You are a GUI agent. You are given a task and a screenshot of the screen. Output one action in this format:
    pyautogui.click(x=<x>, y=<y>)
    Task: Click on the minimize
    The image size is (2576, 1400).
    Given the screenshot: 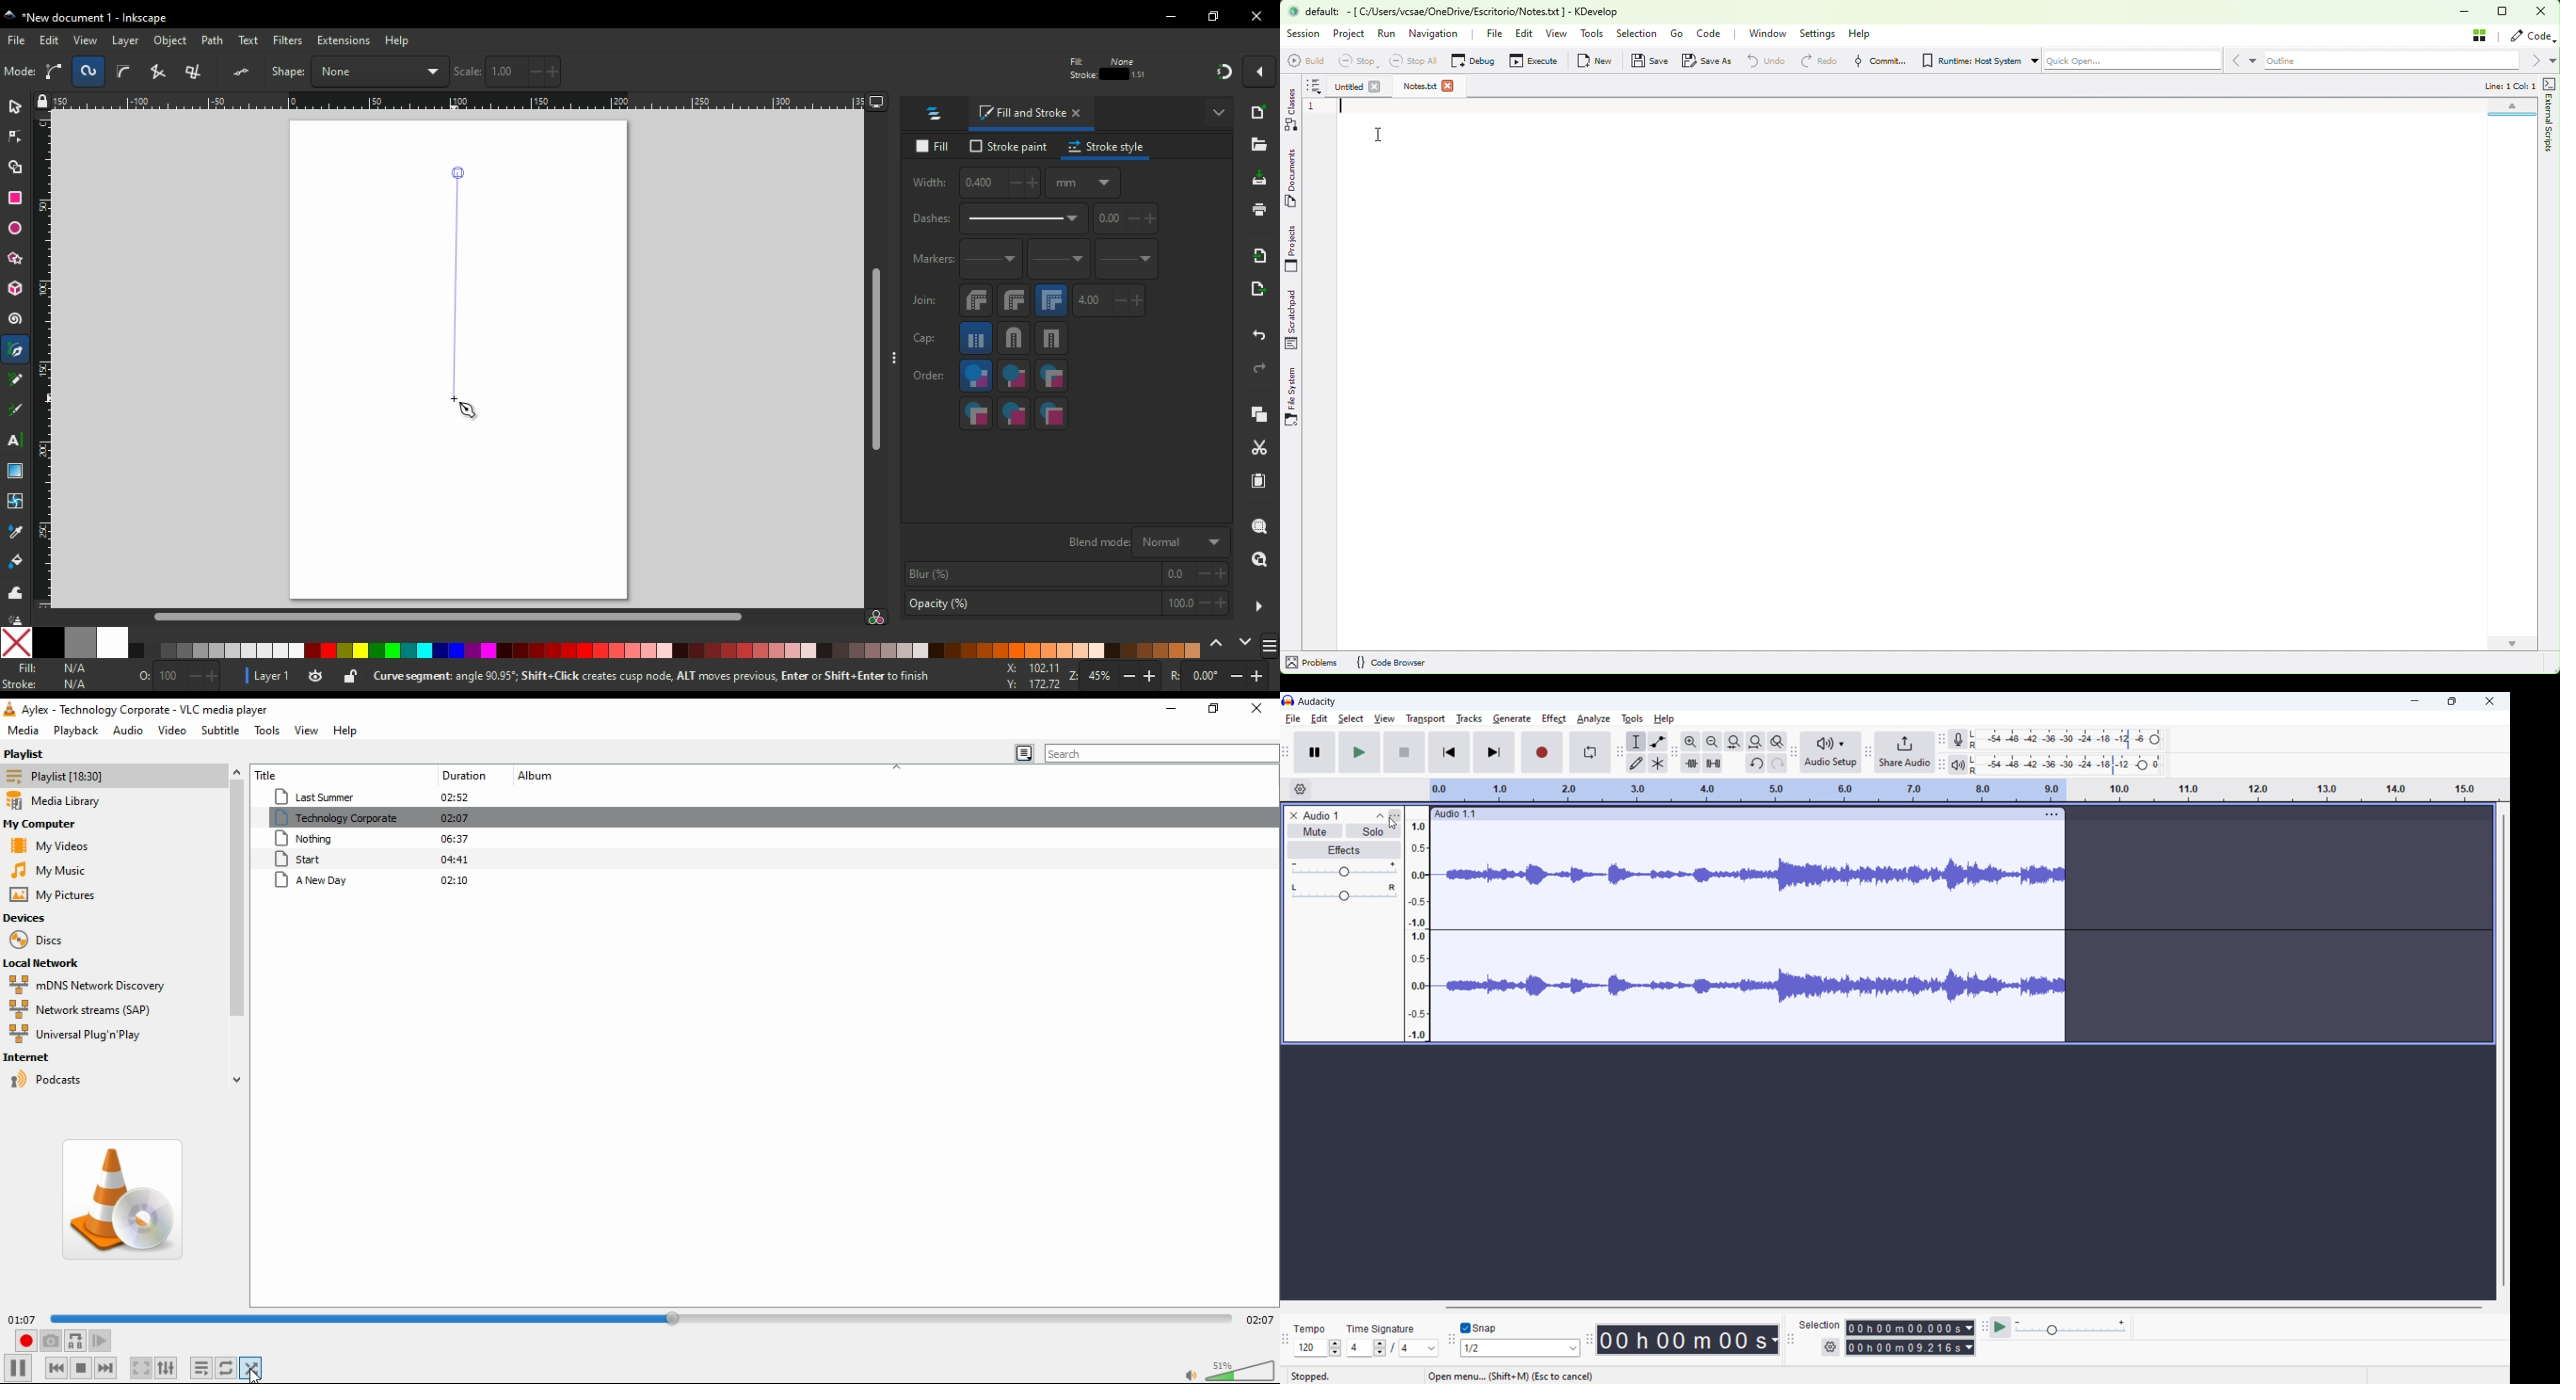 What is the action you would take?
    pyautogui.click(x=1172, y=17)
    